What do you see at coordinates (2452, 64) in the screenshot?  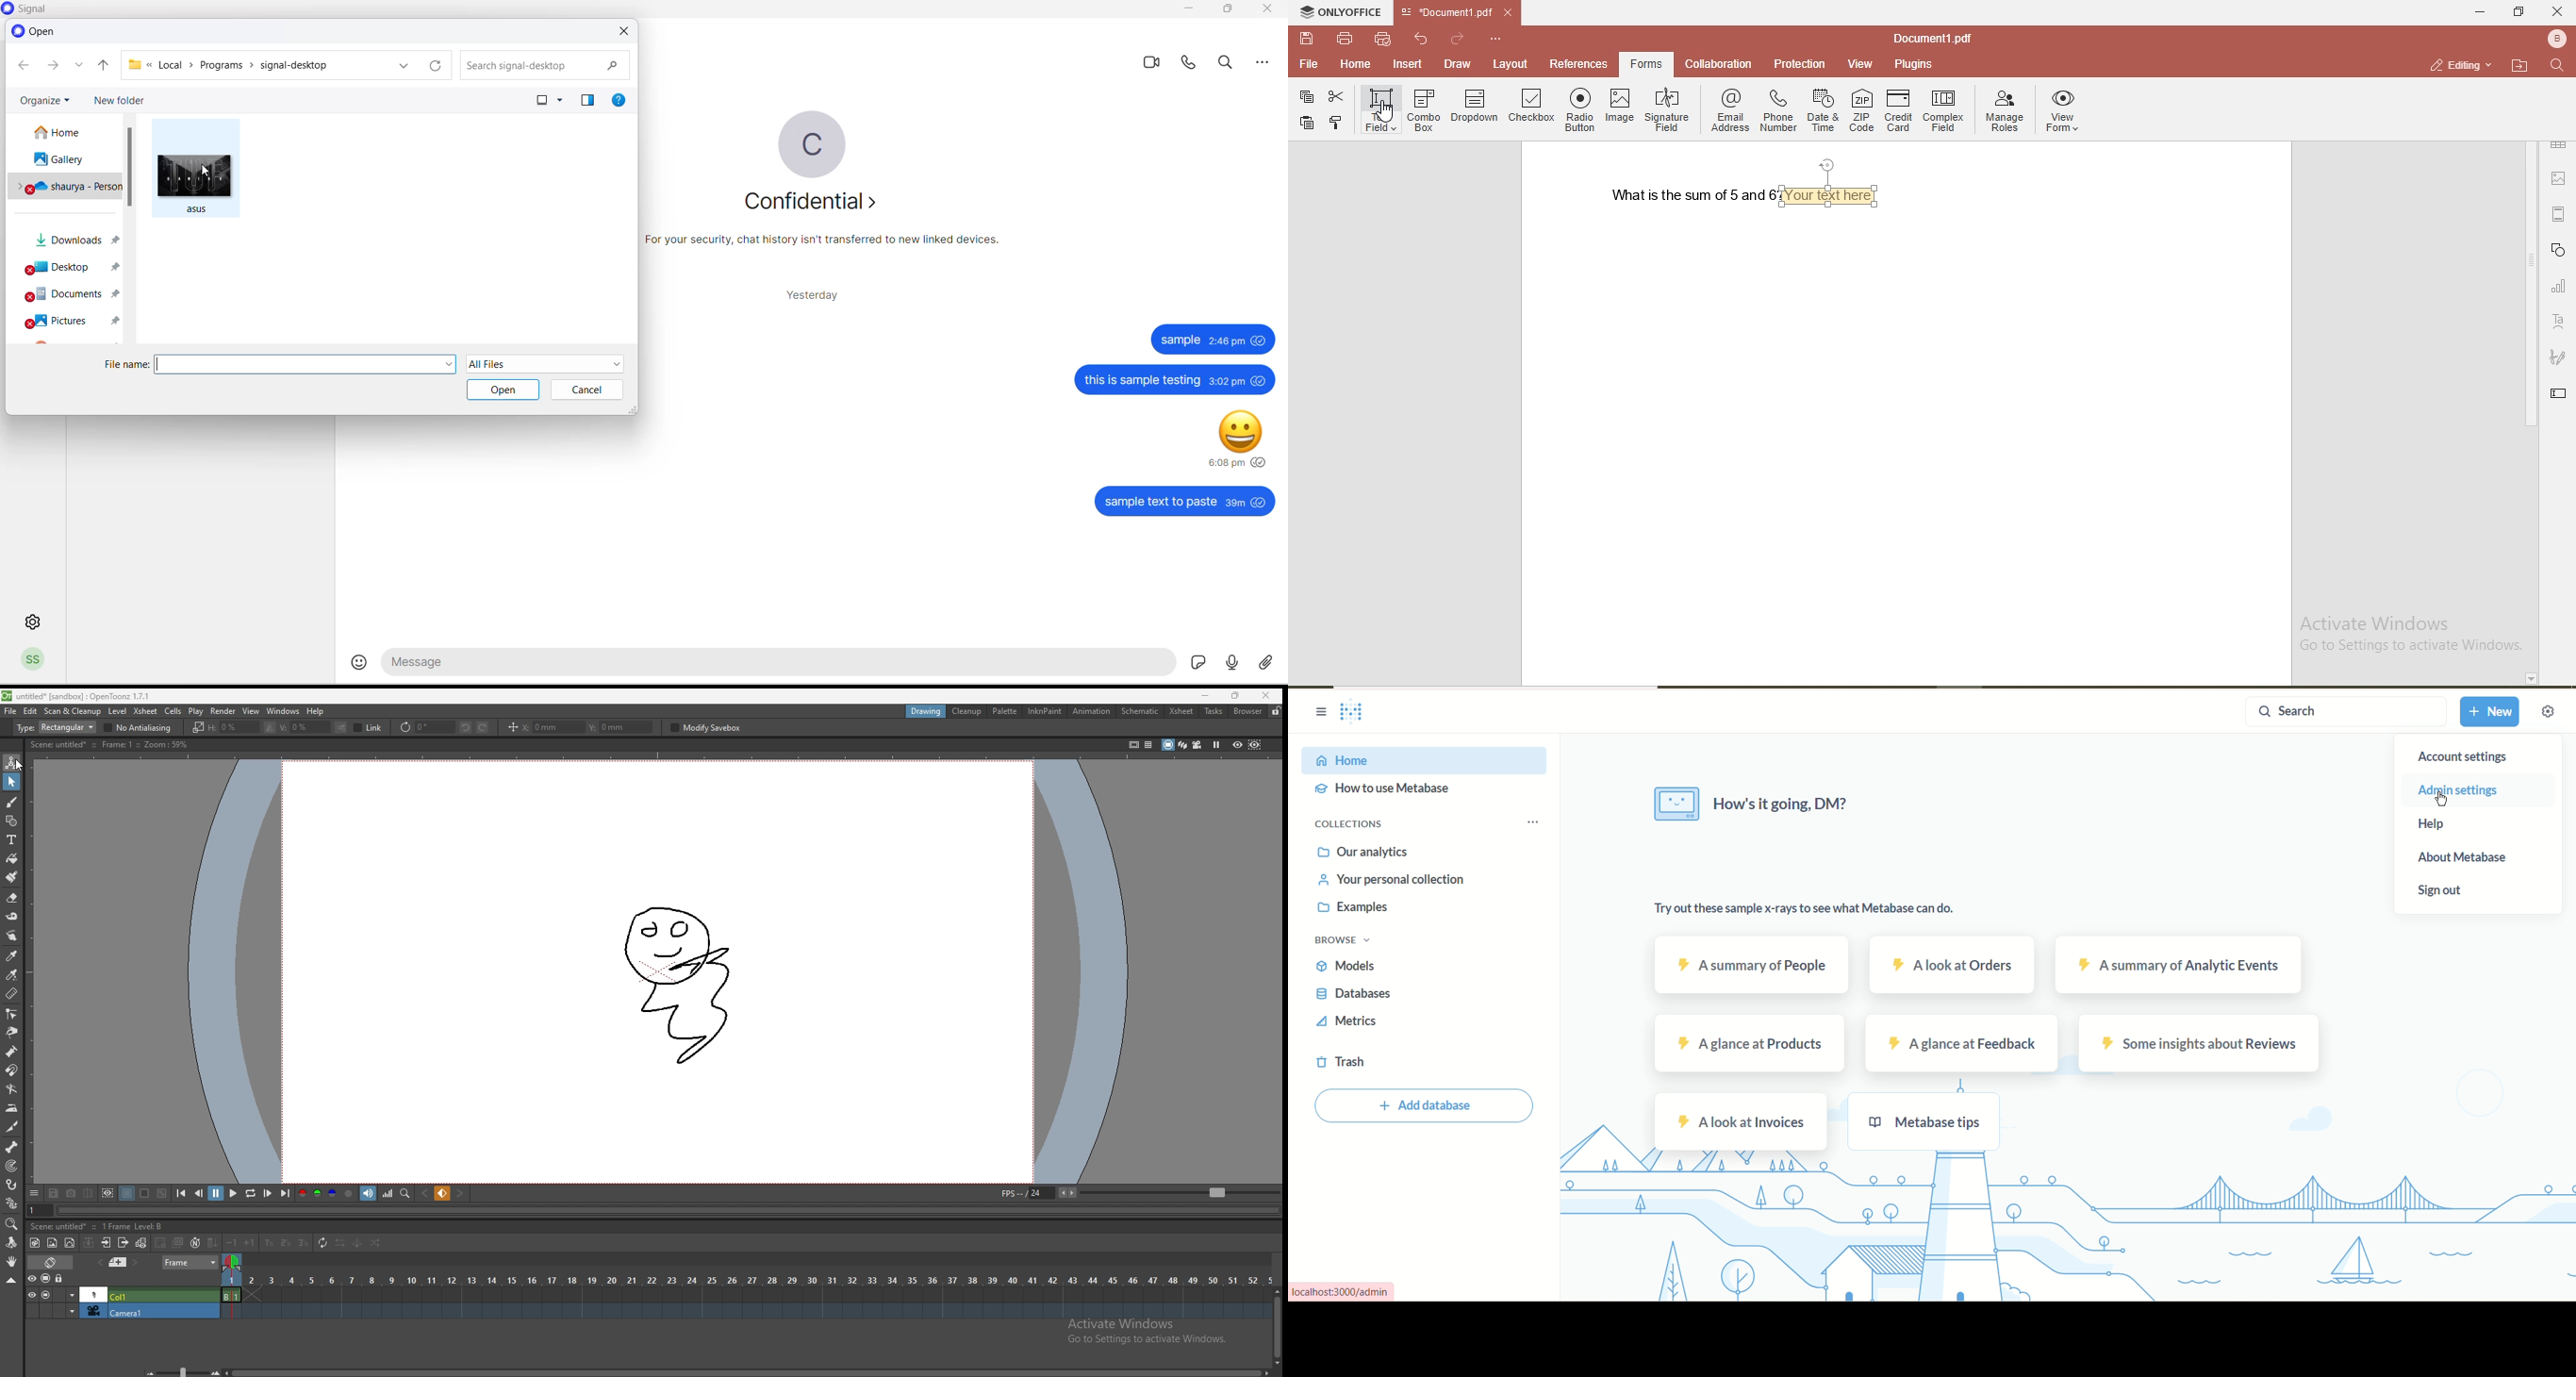 I see `editing` at bounding box center [2452, 64].